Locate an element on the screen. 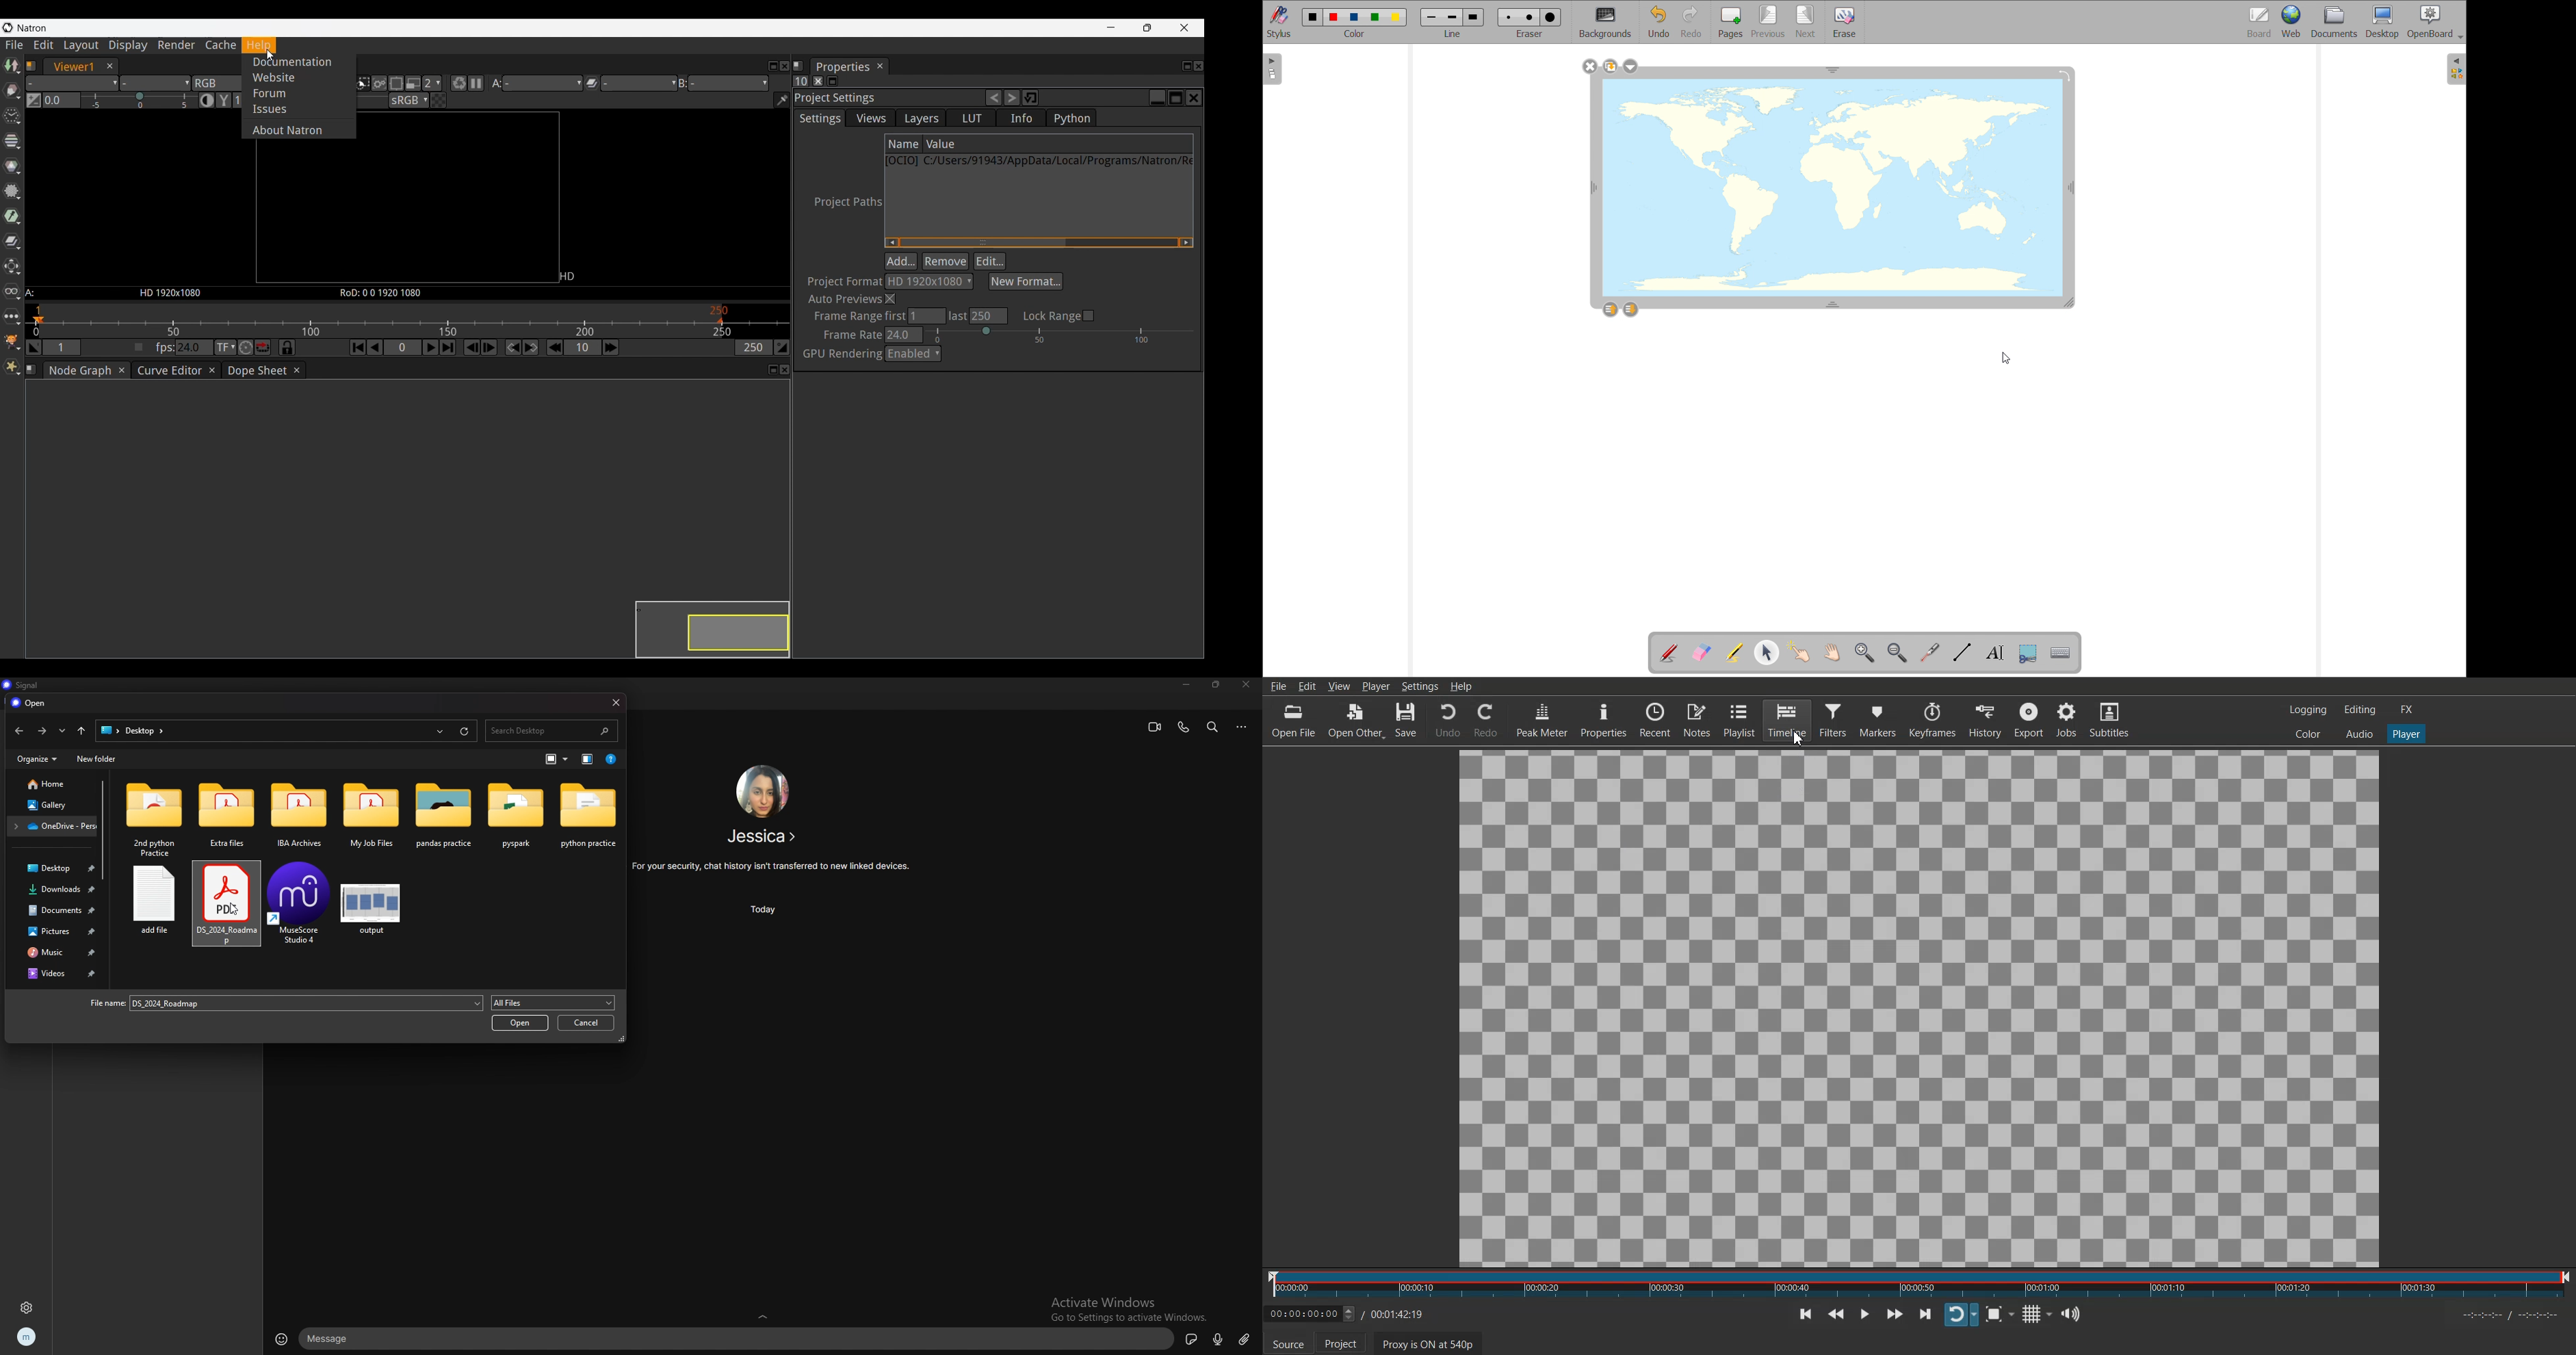  document name is located at coordinates (281, 1003).